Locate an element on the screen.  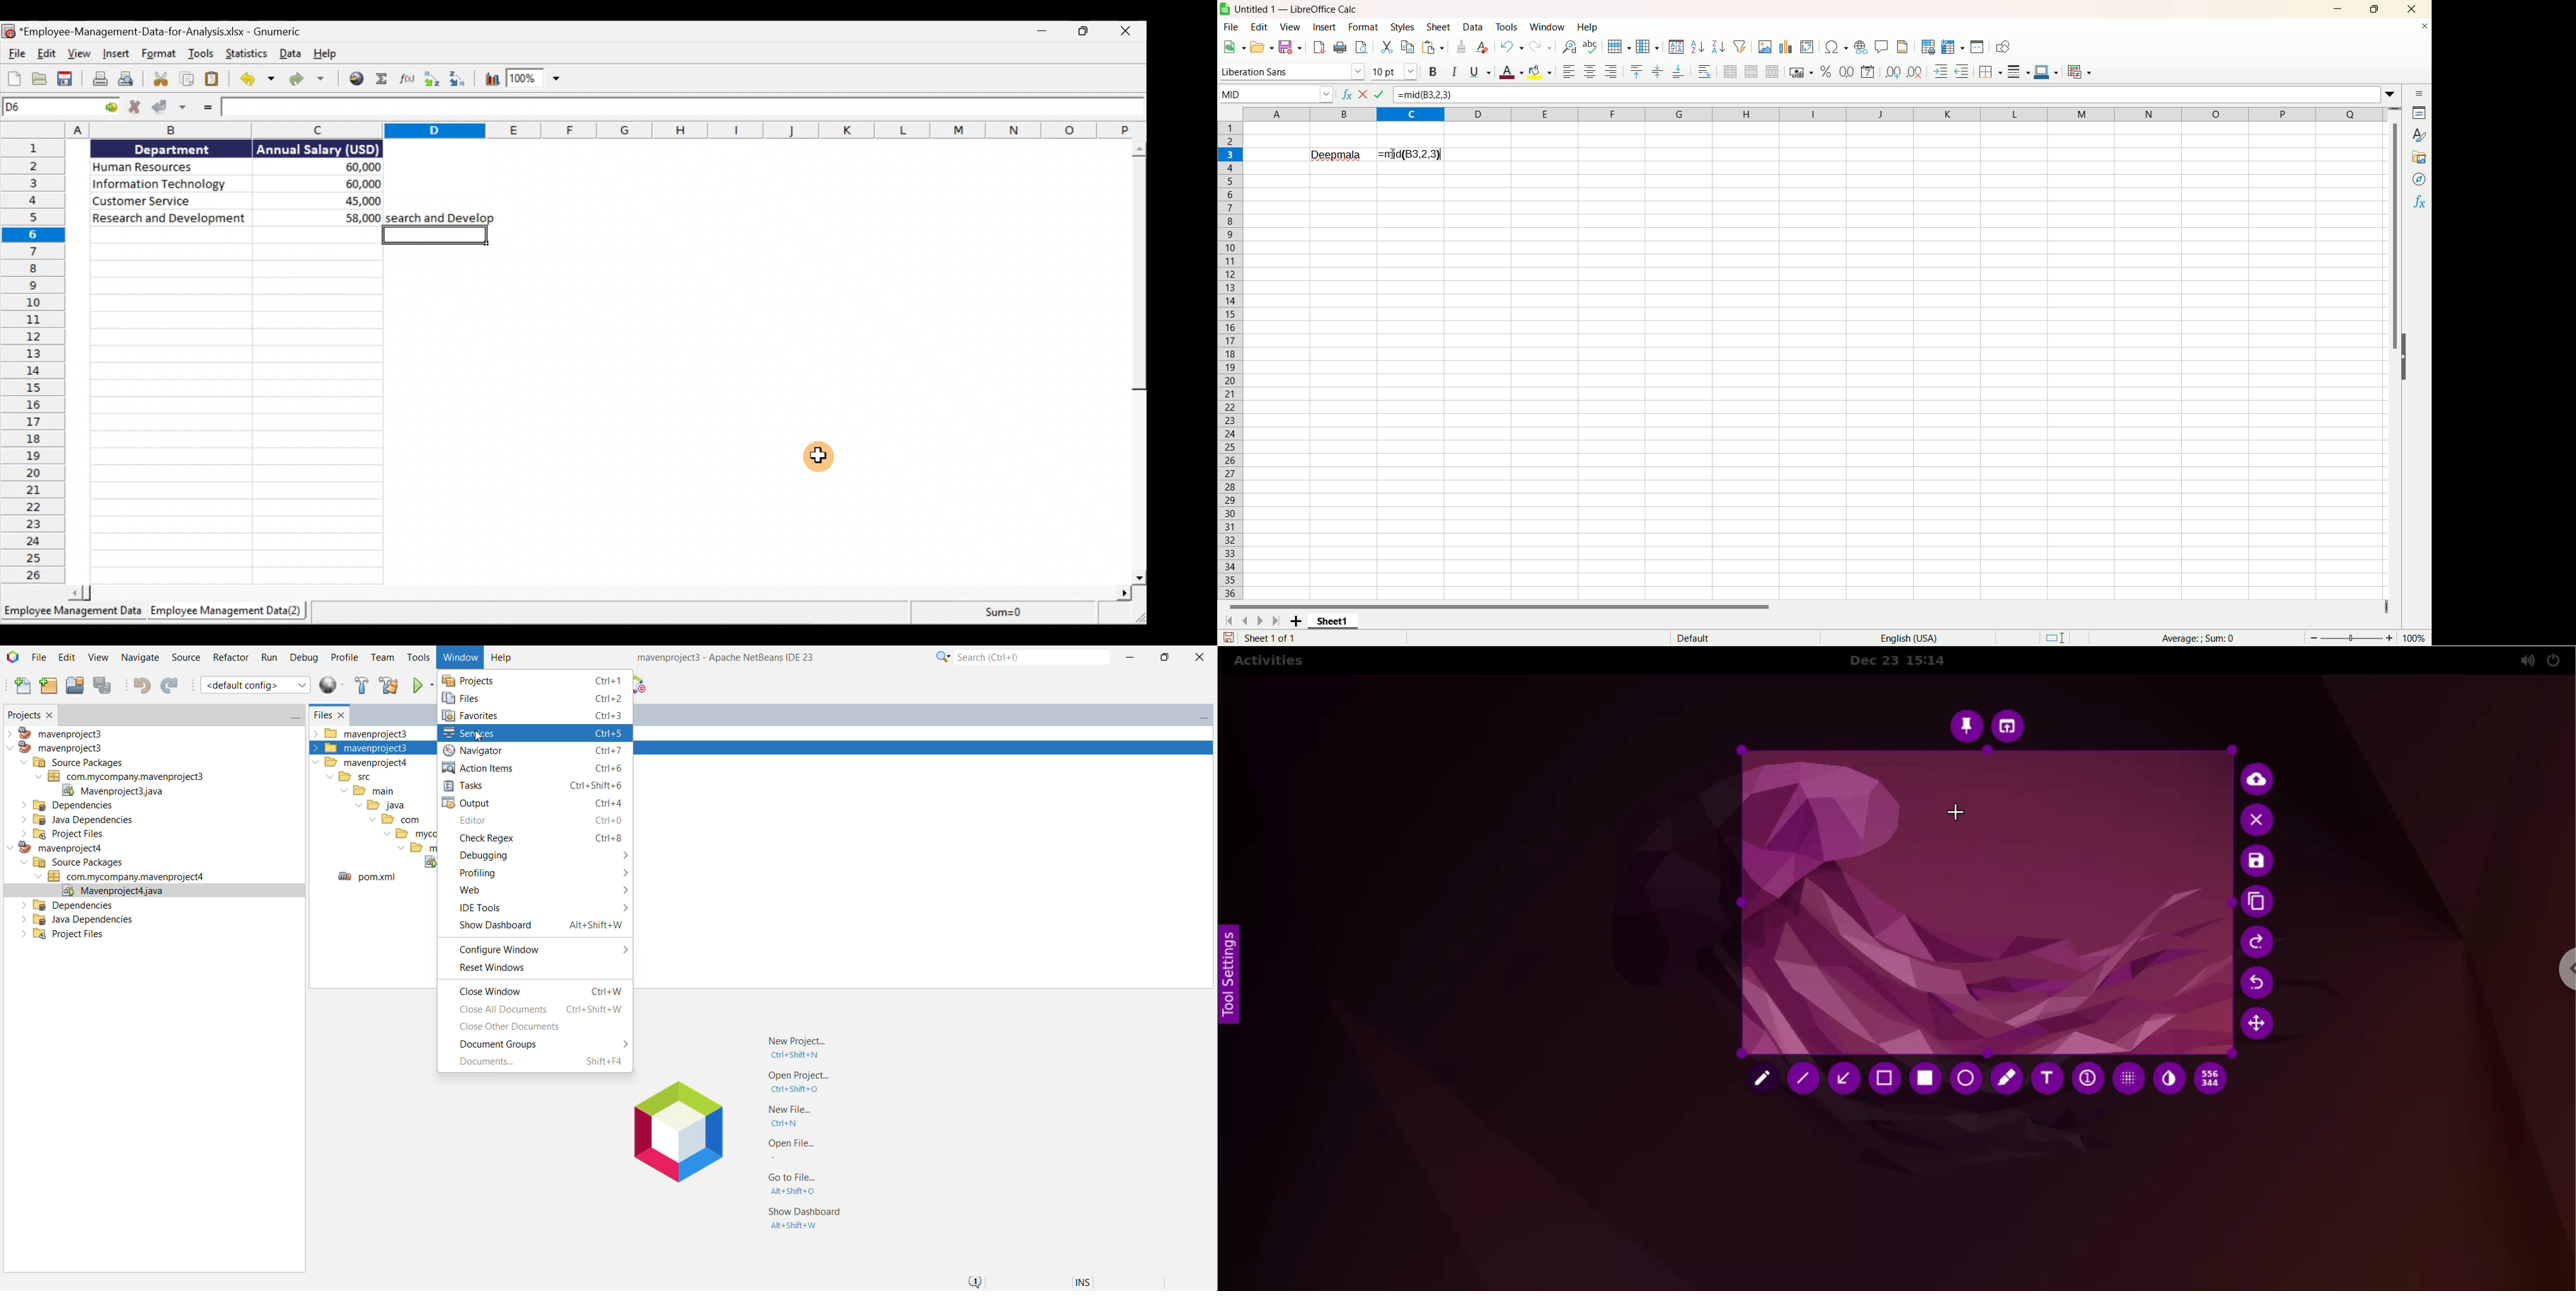
Split window is located at coordinates (1977, 46).